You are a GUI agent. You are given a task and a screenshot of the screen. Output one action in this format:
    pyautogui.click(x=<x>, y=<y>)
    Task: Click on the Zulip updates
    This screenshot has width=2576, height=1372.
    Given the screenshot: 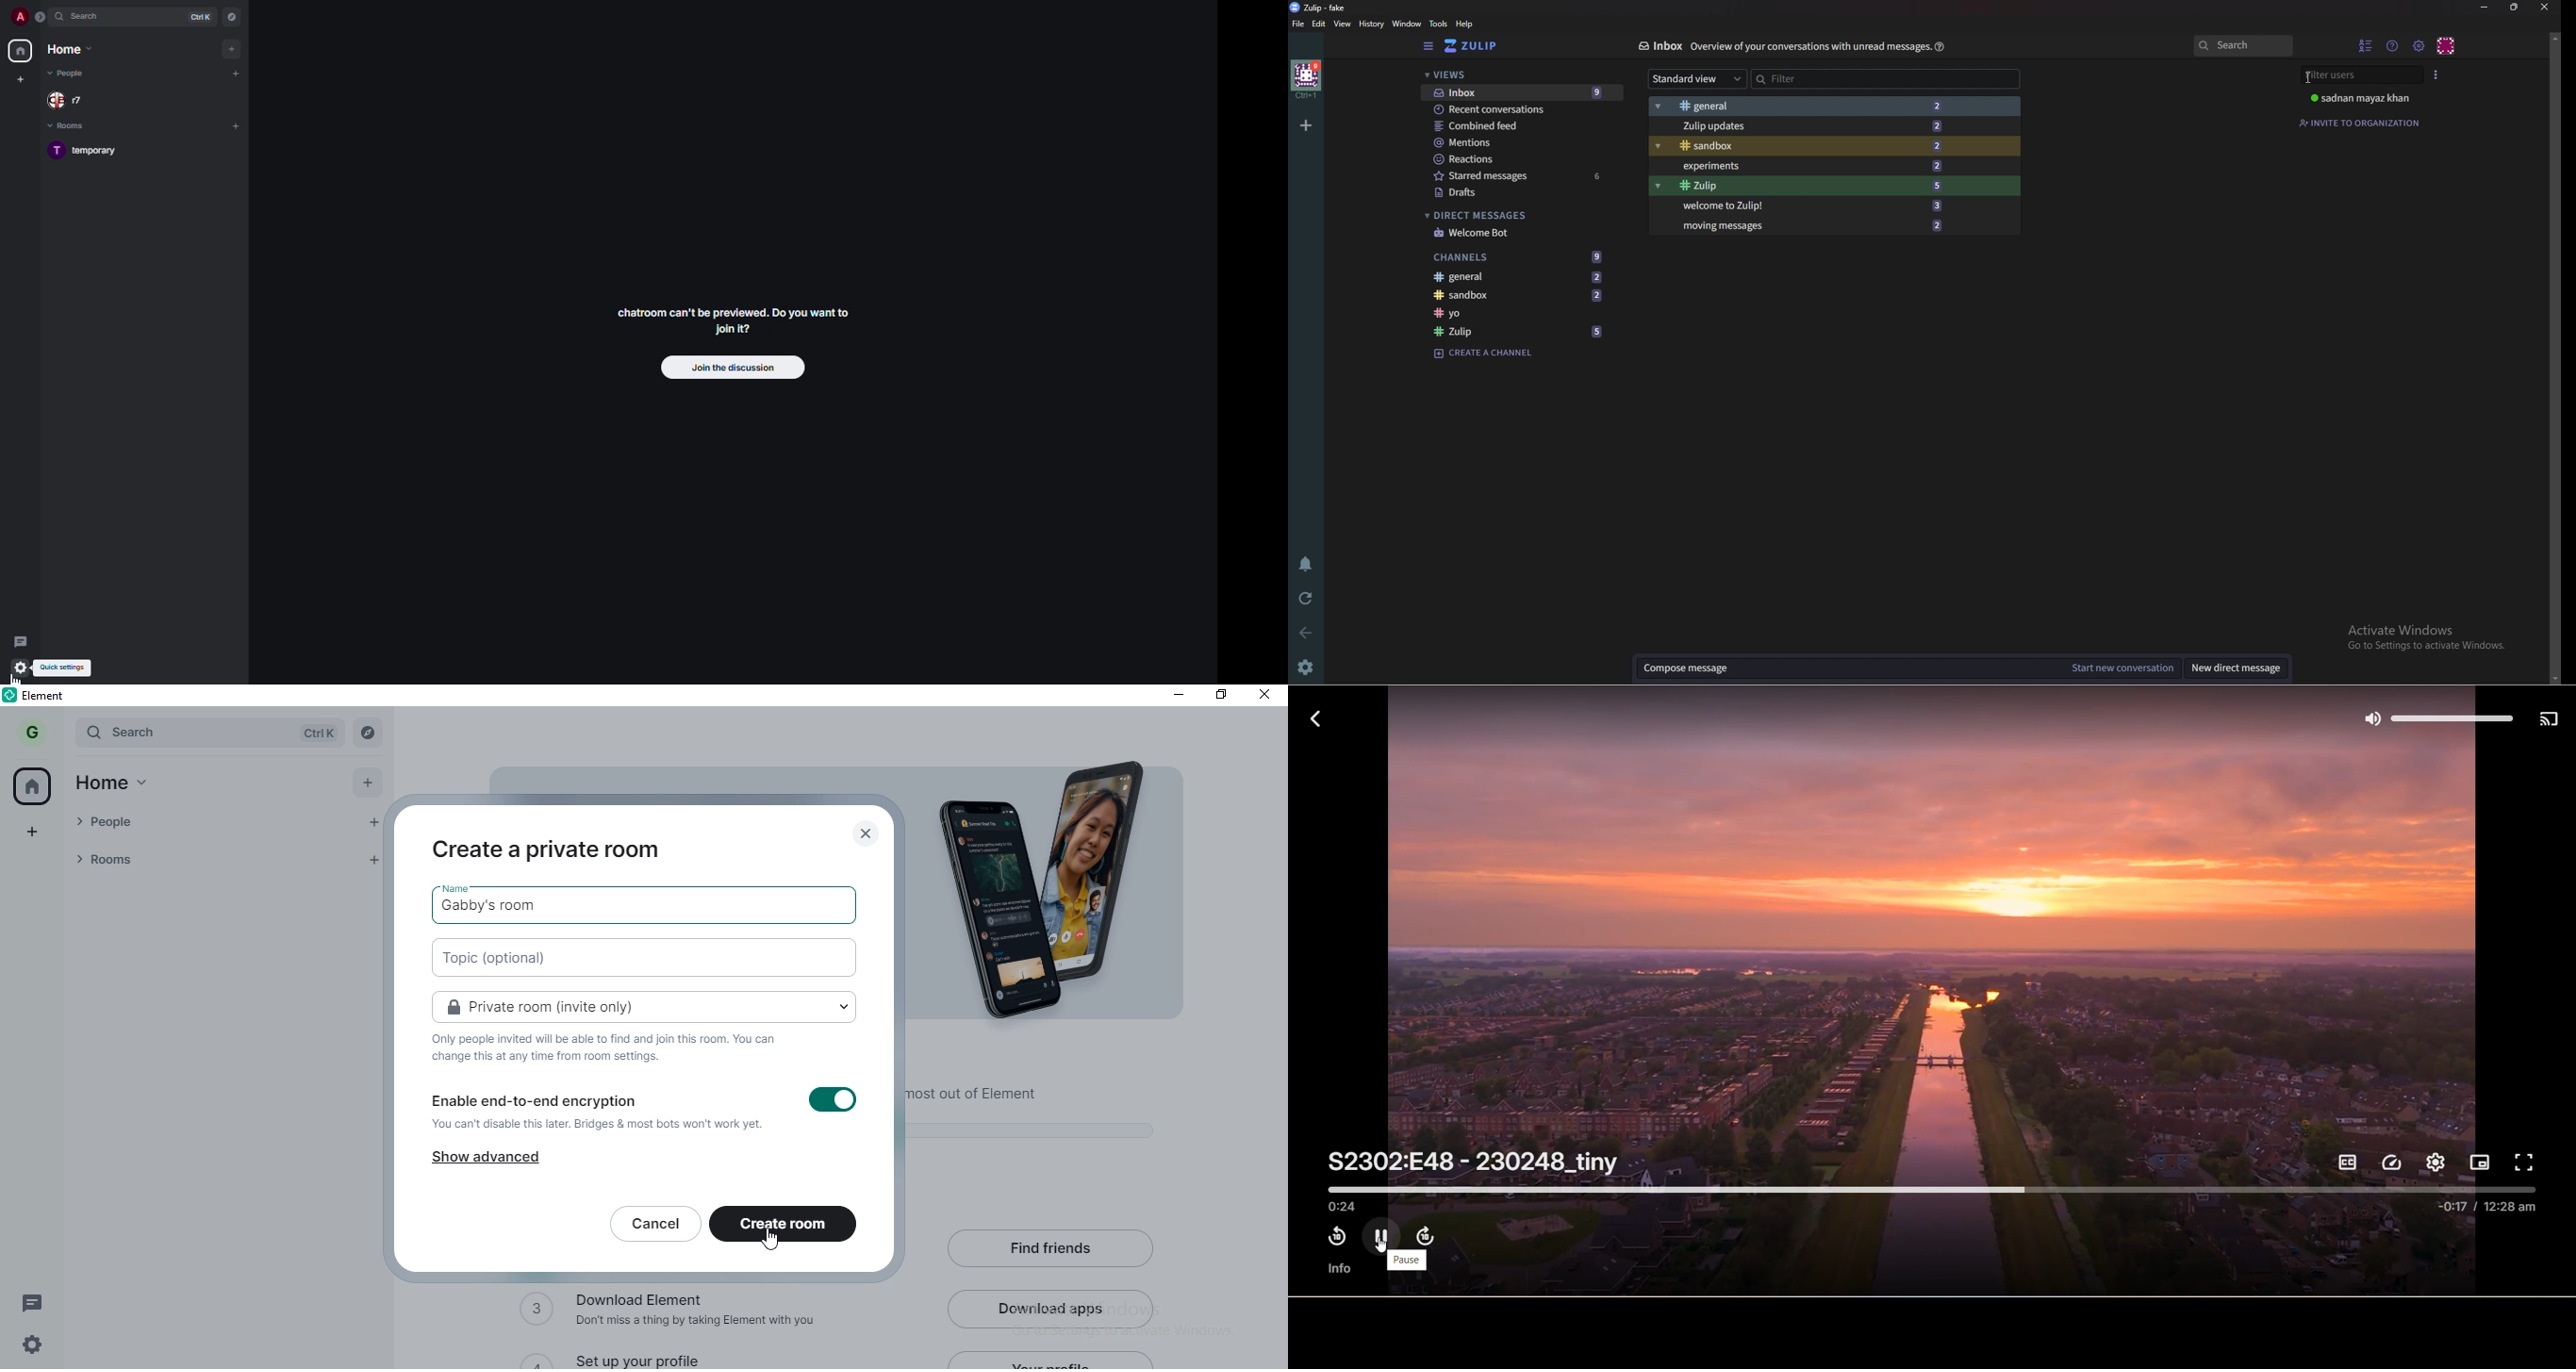 What is the action you would take?
    pyautogui.click(x=1808, y=127)
    